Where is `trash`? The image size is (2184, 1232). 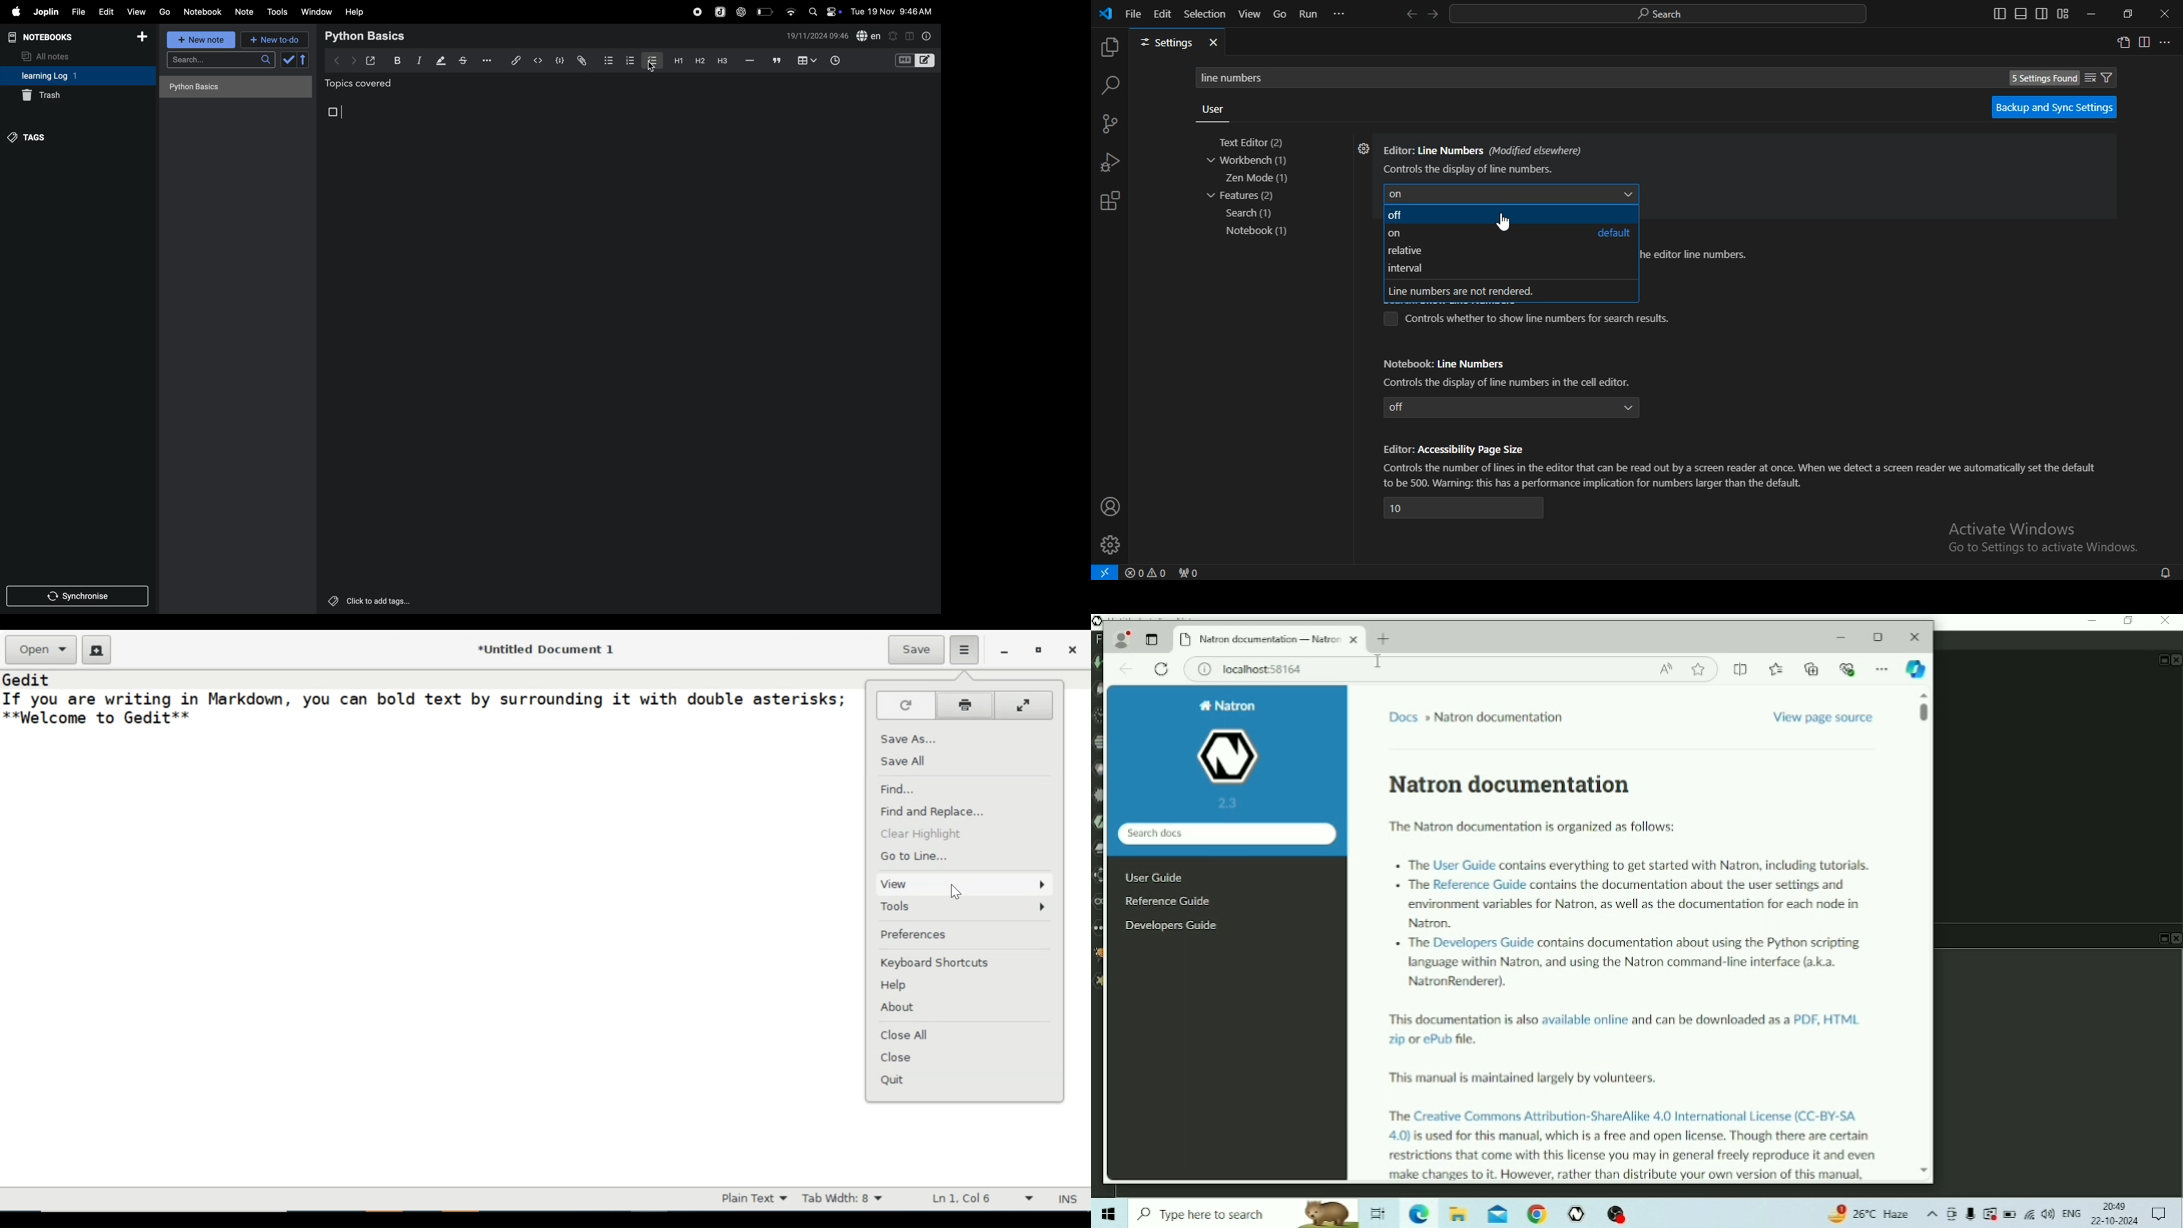 trash is located at coordinates (78, 95).